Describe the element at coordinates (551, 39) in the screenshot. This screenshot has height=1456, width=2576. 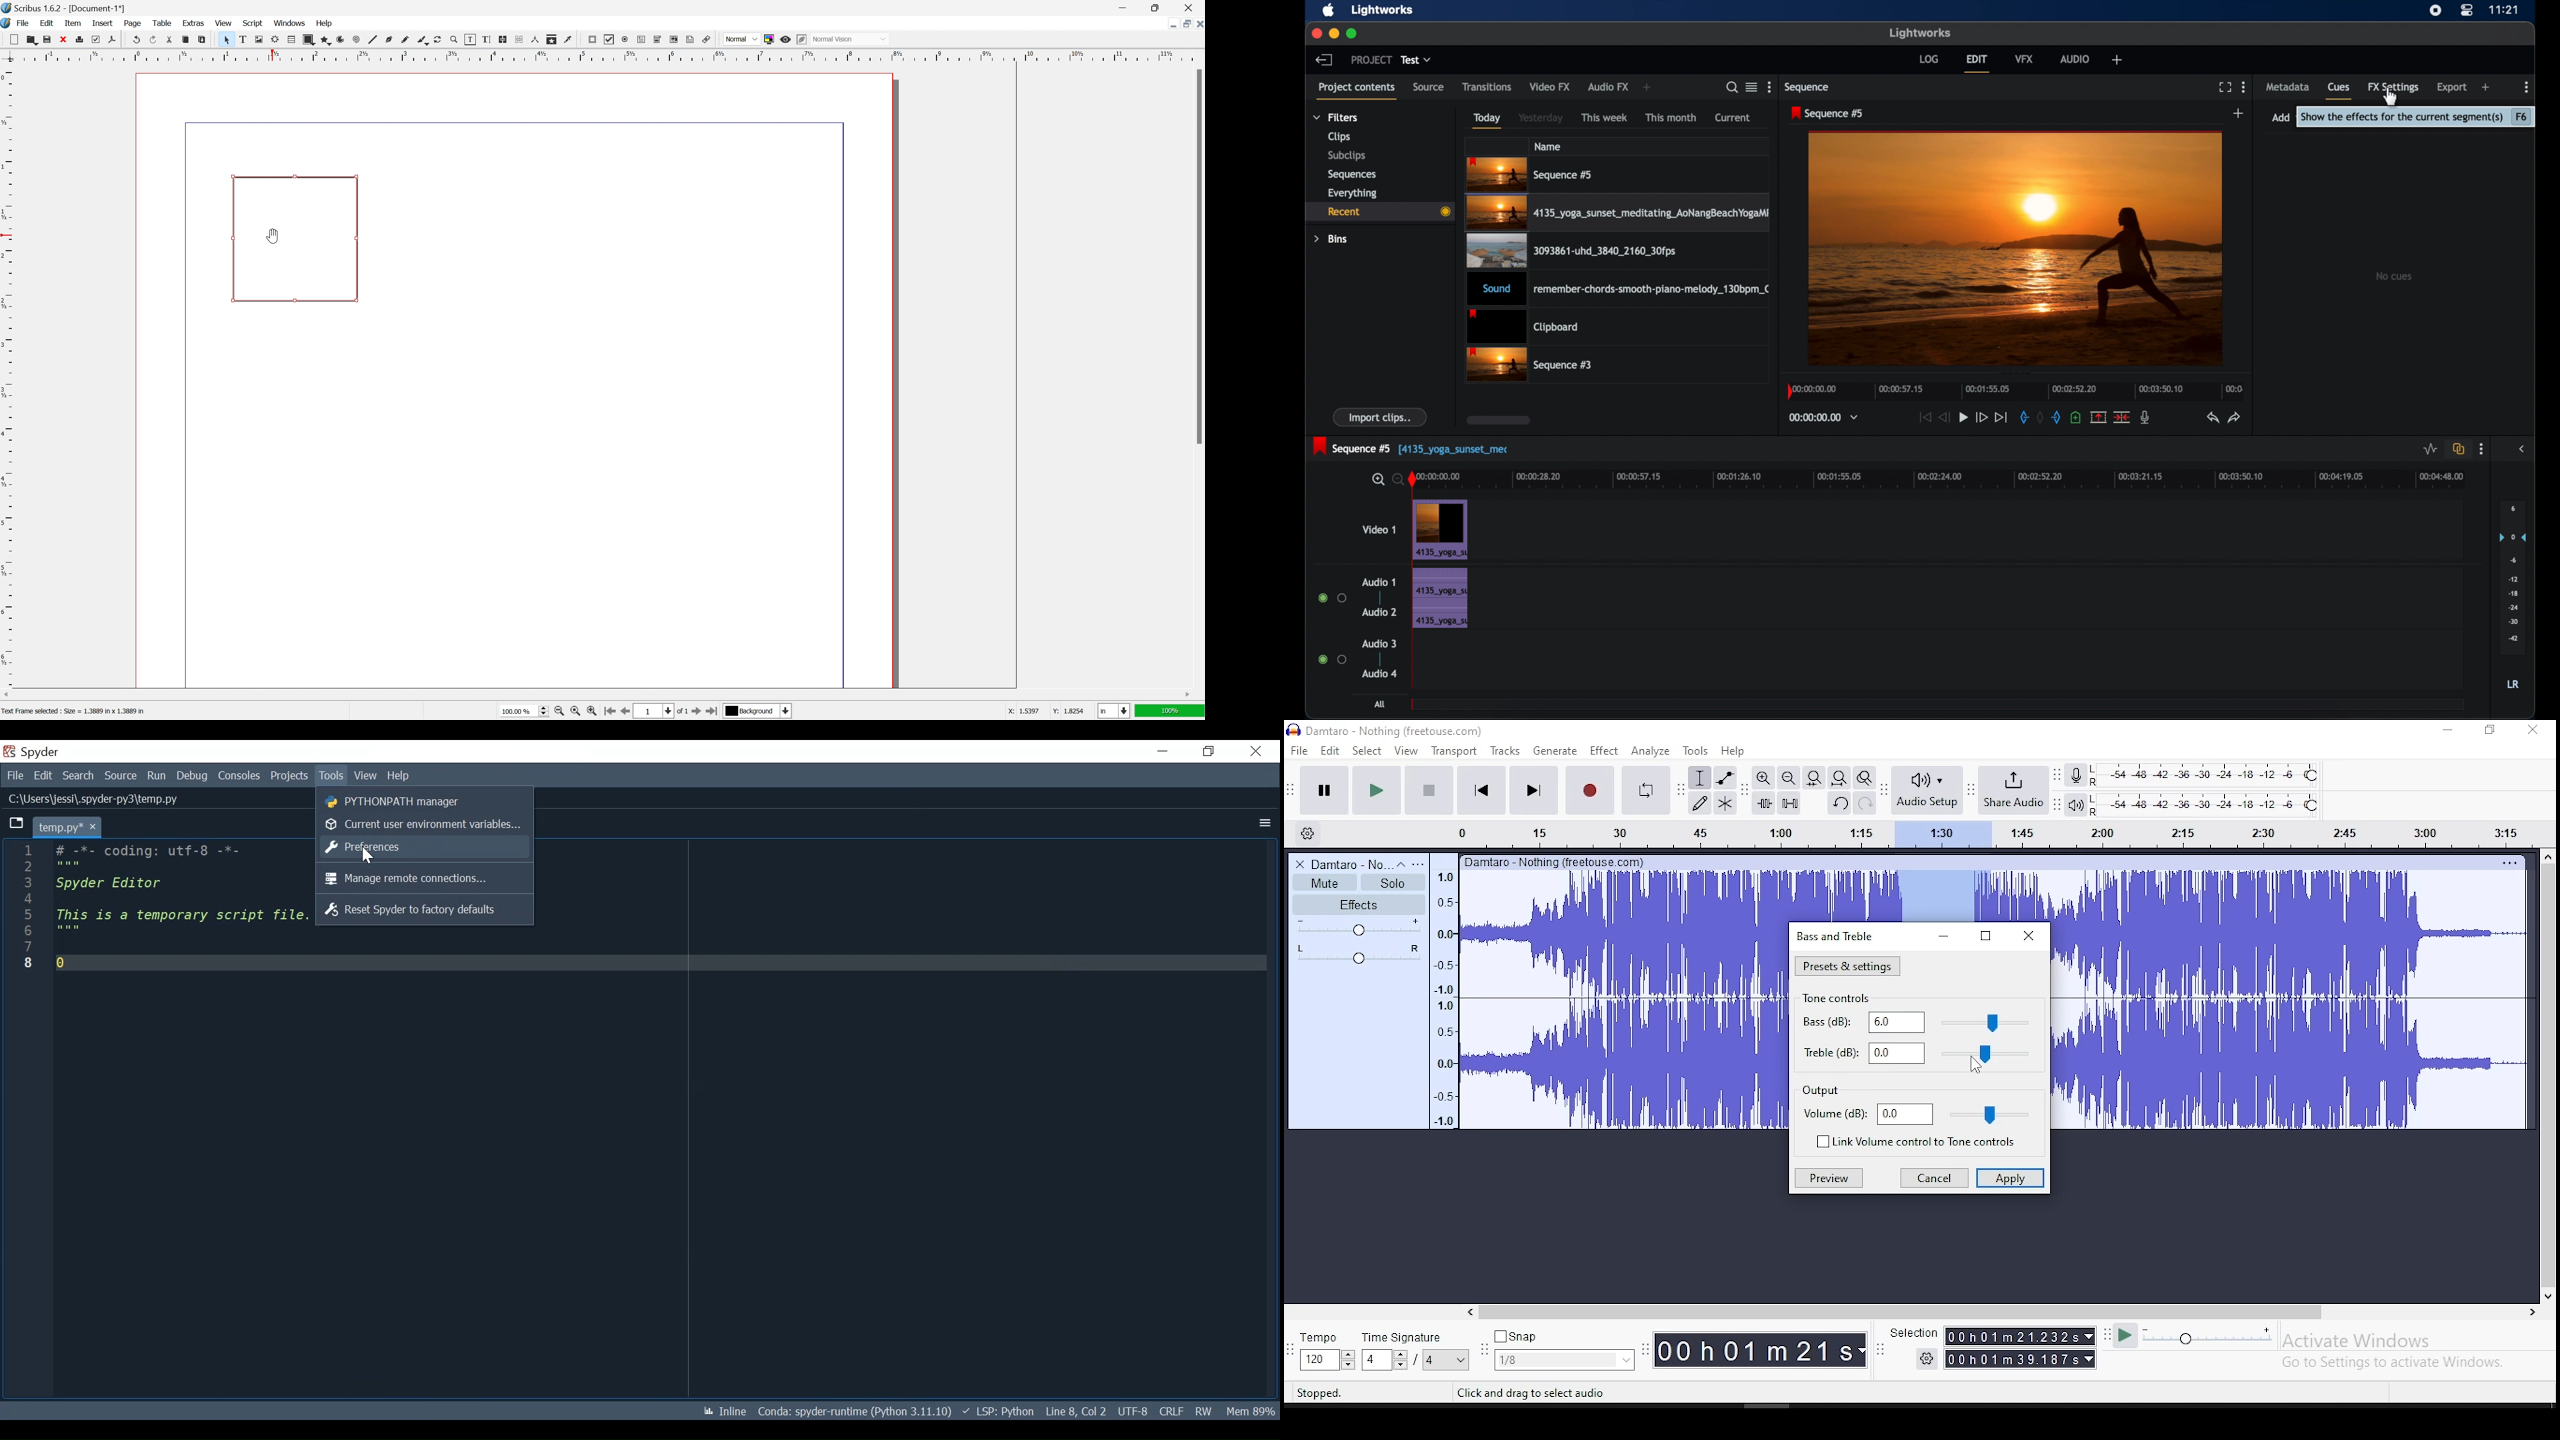
I see `copy item properties` at that location.